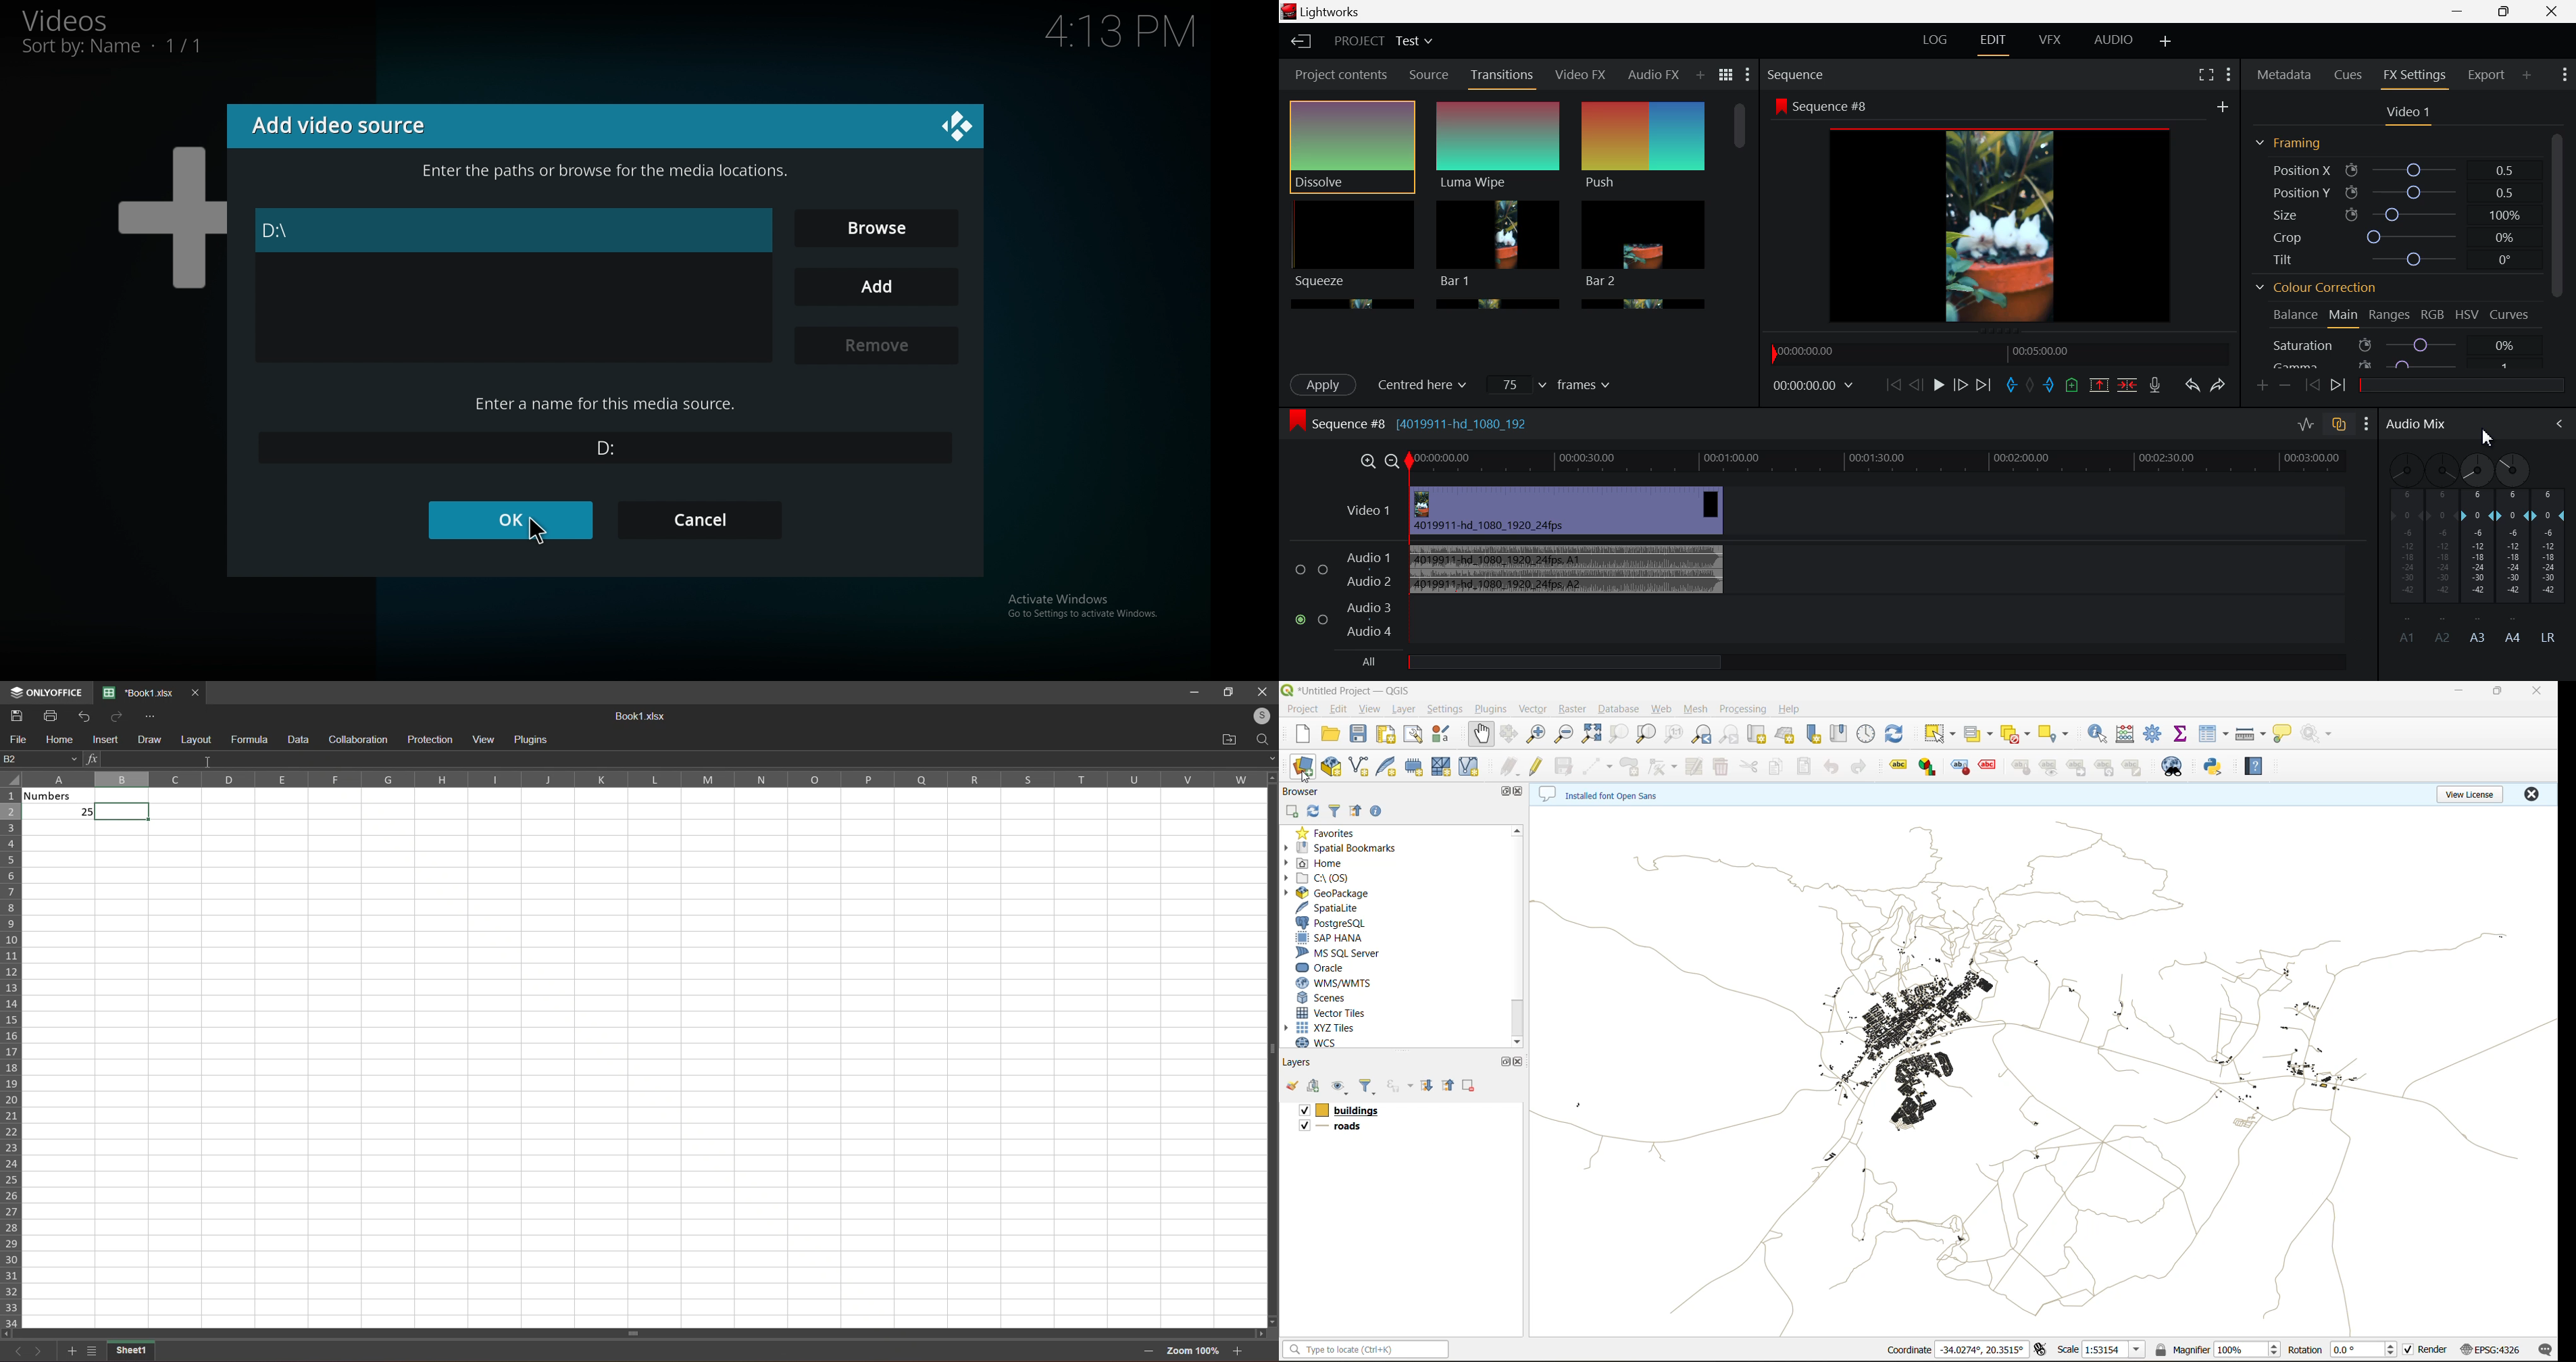  Describe the element at coordinates (1352, 147) in the screenshot. I see `Dissolve` at that location.